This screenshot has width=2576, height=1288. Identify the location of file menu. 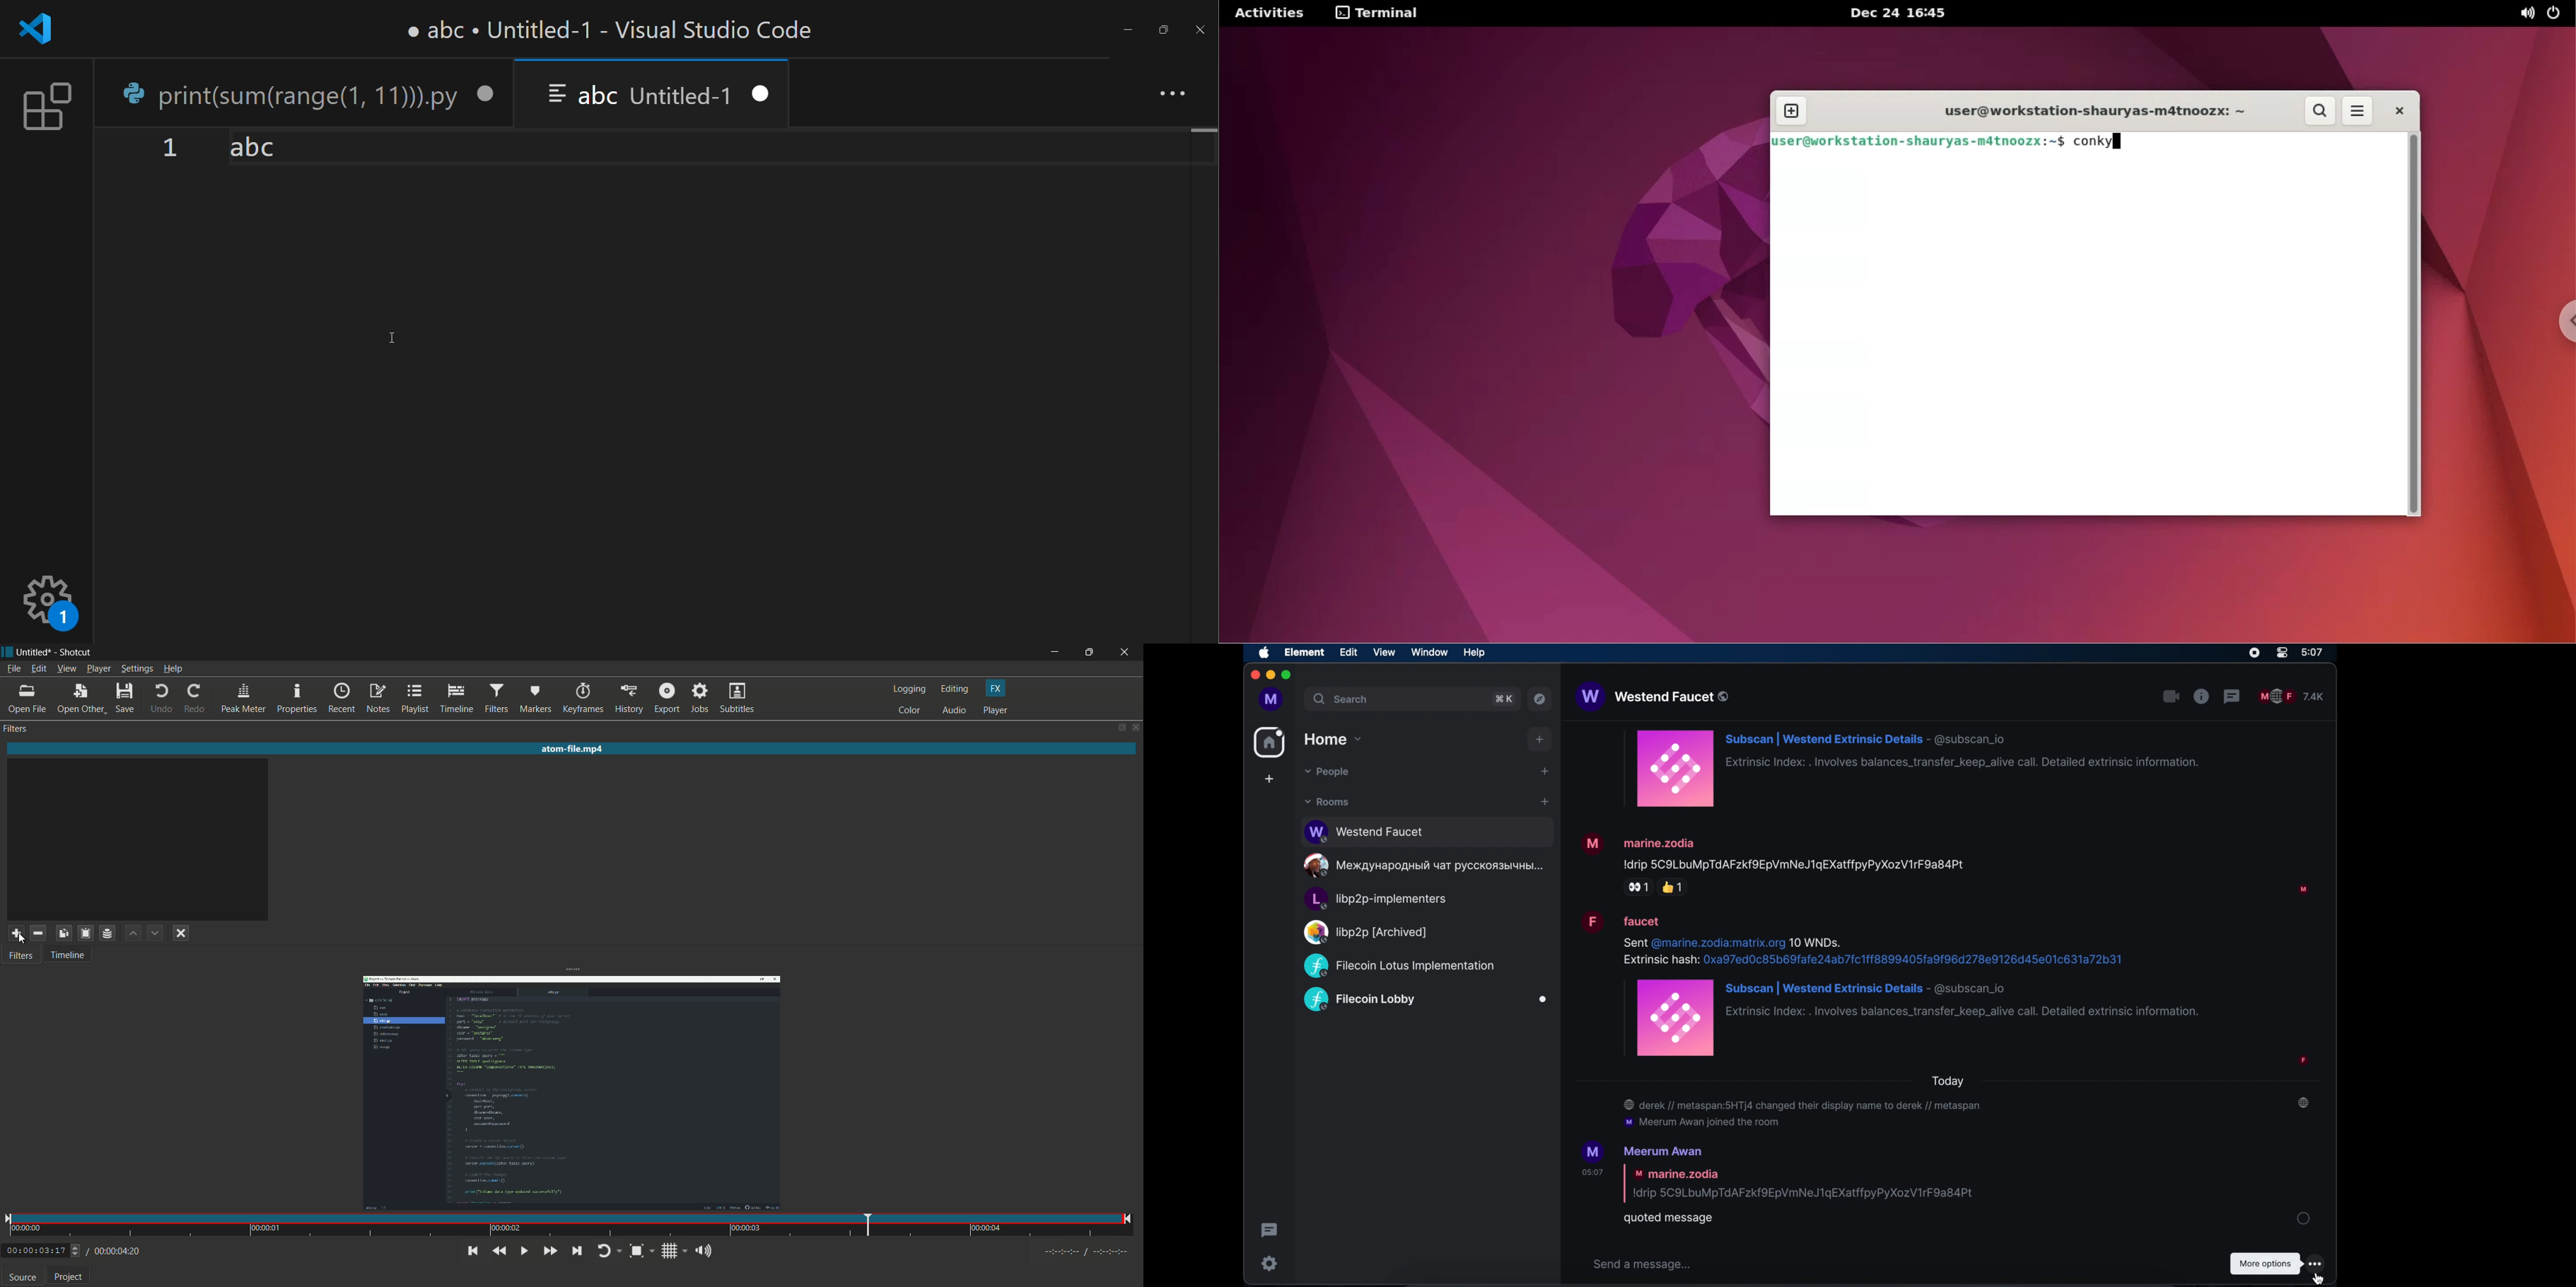
(14, 669).